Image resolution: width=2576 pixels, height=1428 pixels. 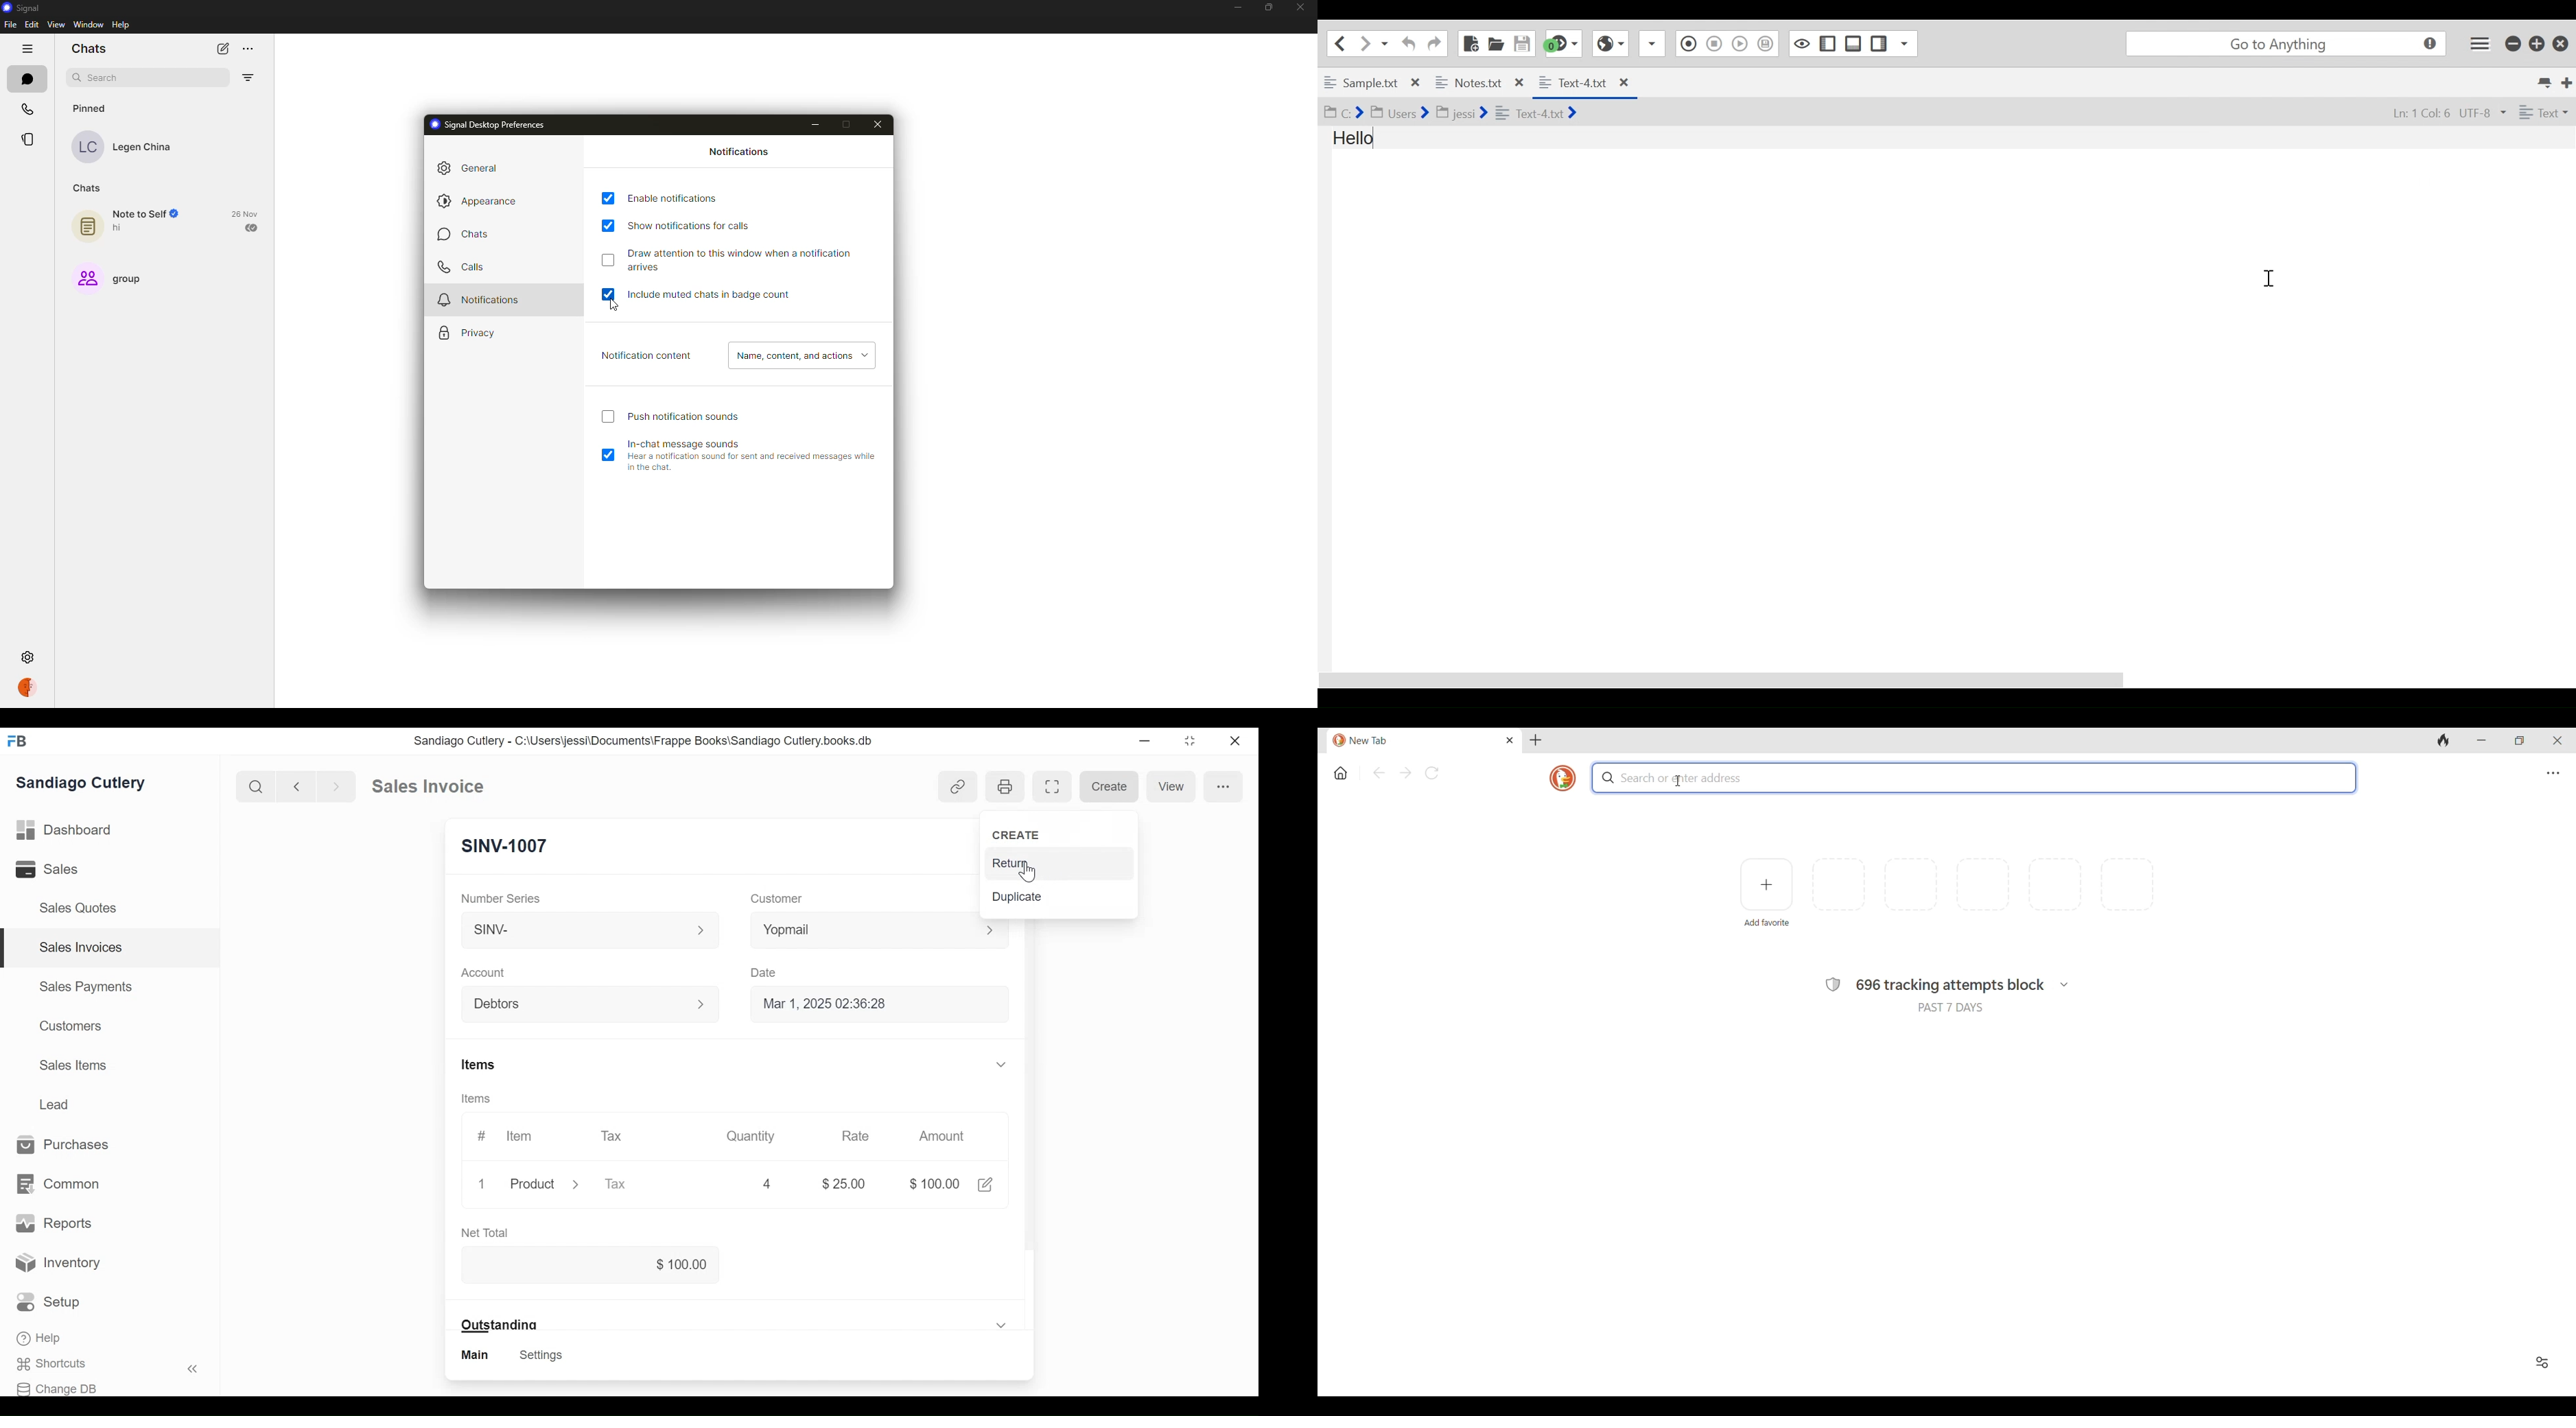 I want to click on Return, so click(x=1011, y=863).